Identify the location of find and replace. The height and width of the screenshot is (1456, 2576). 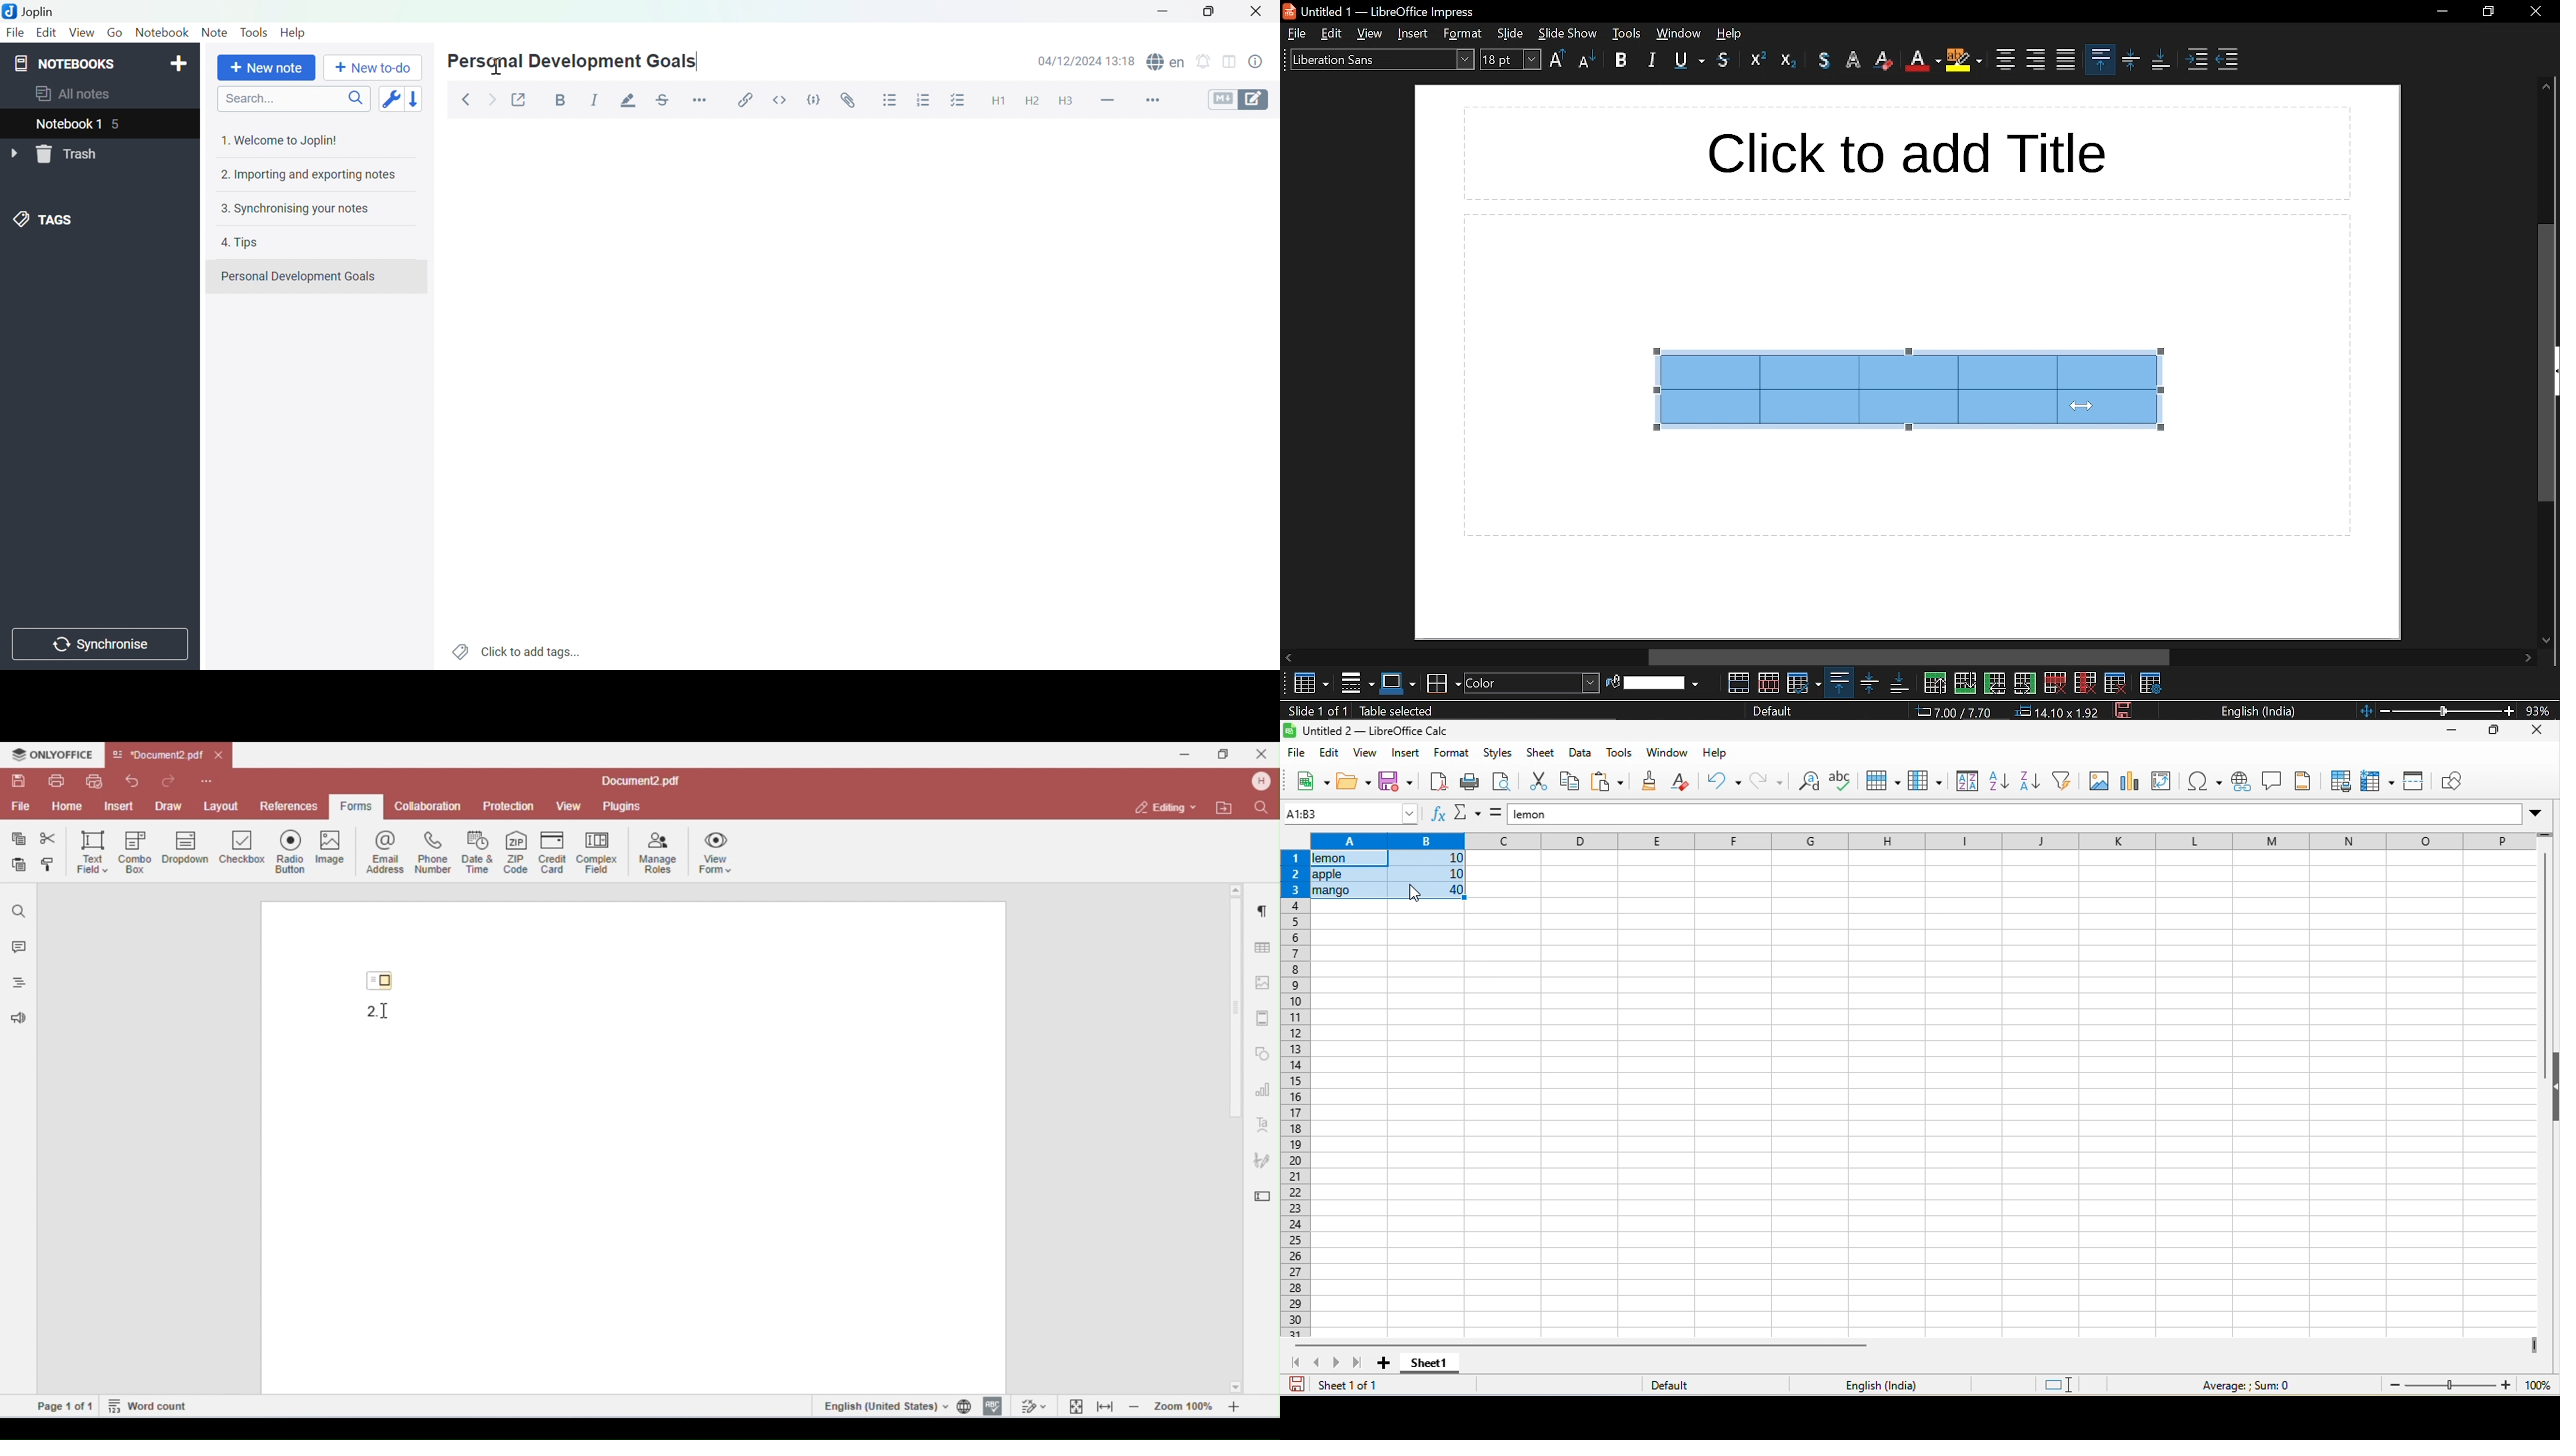
(1811, 783).